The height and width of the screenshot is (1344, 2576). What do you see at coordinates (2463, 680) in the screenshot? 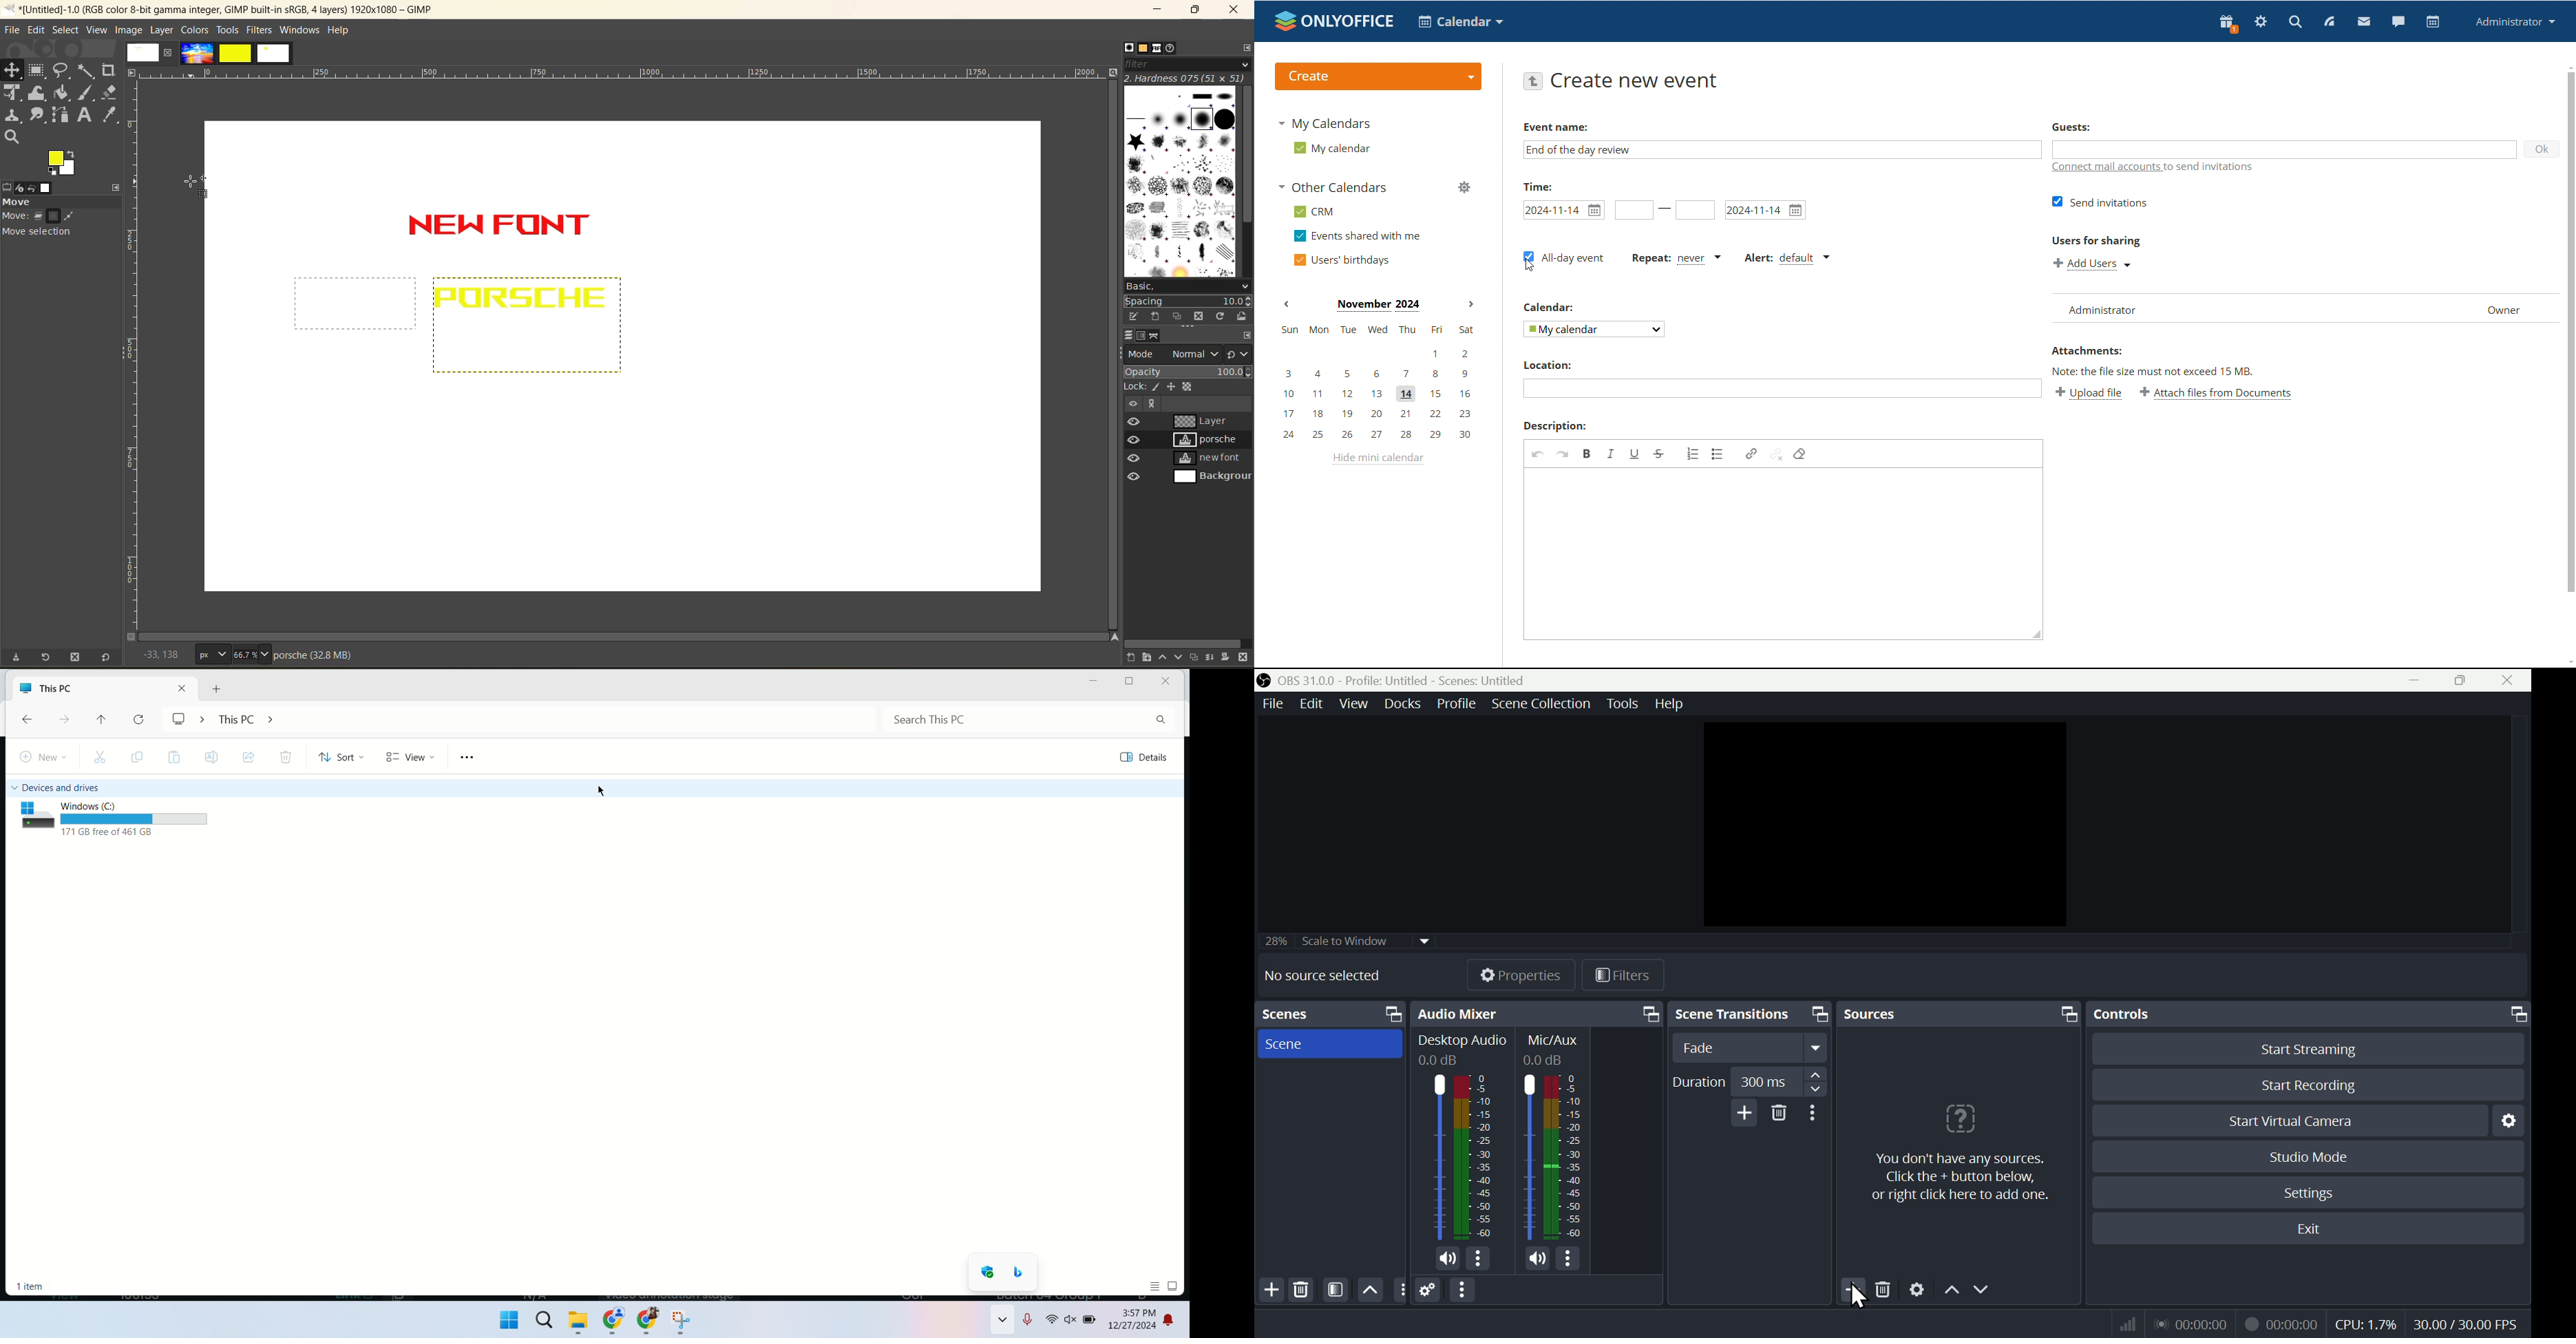
I see `Restore` at bounding box center [2463, 680].